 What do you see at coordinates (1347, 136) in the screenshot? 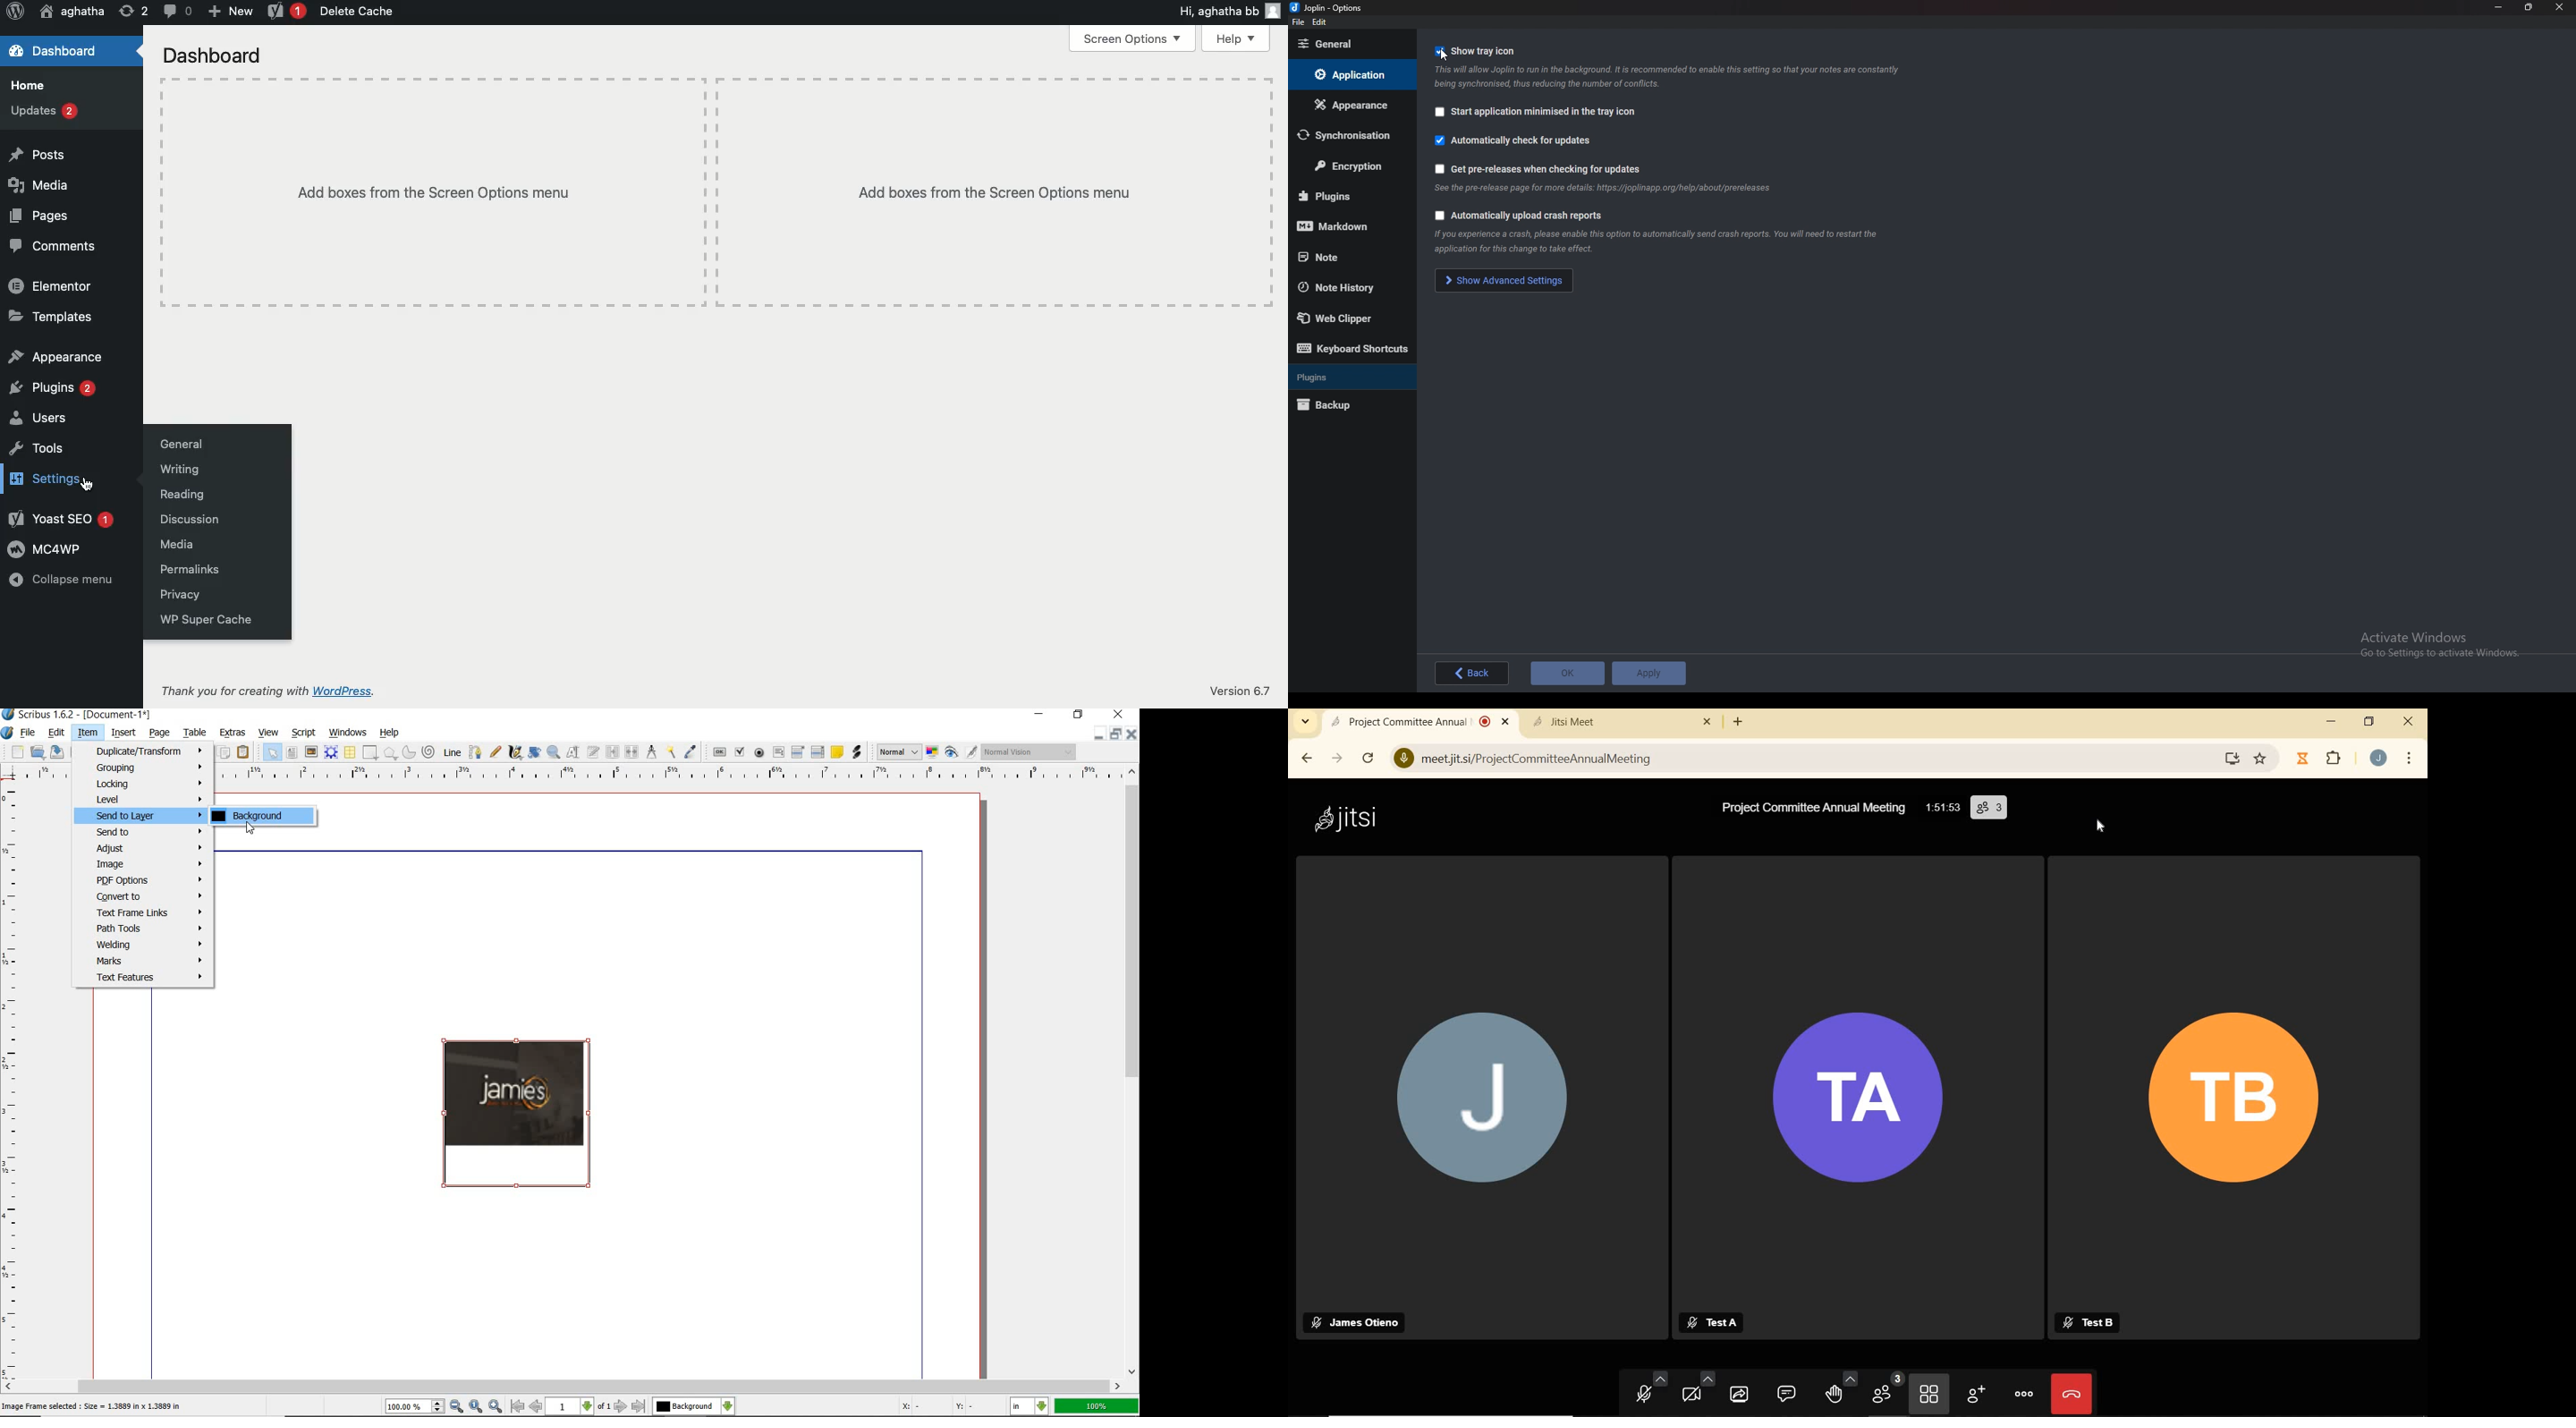
I see `Synchronization` at bounding box center [1347, 136].